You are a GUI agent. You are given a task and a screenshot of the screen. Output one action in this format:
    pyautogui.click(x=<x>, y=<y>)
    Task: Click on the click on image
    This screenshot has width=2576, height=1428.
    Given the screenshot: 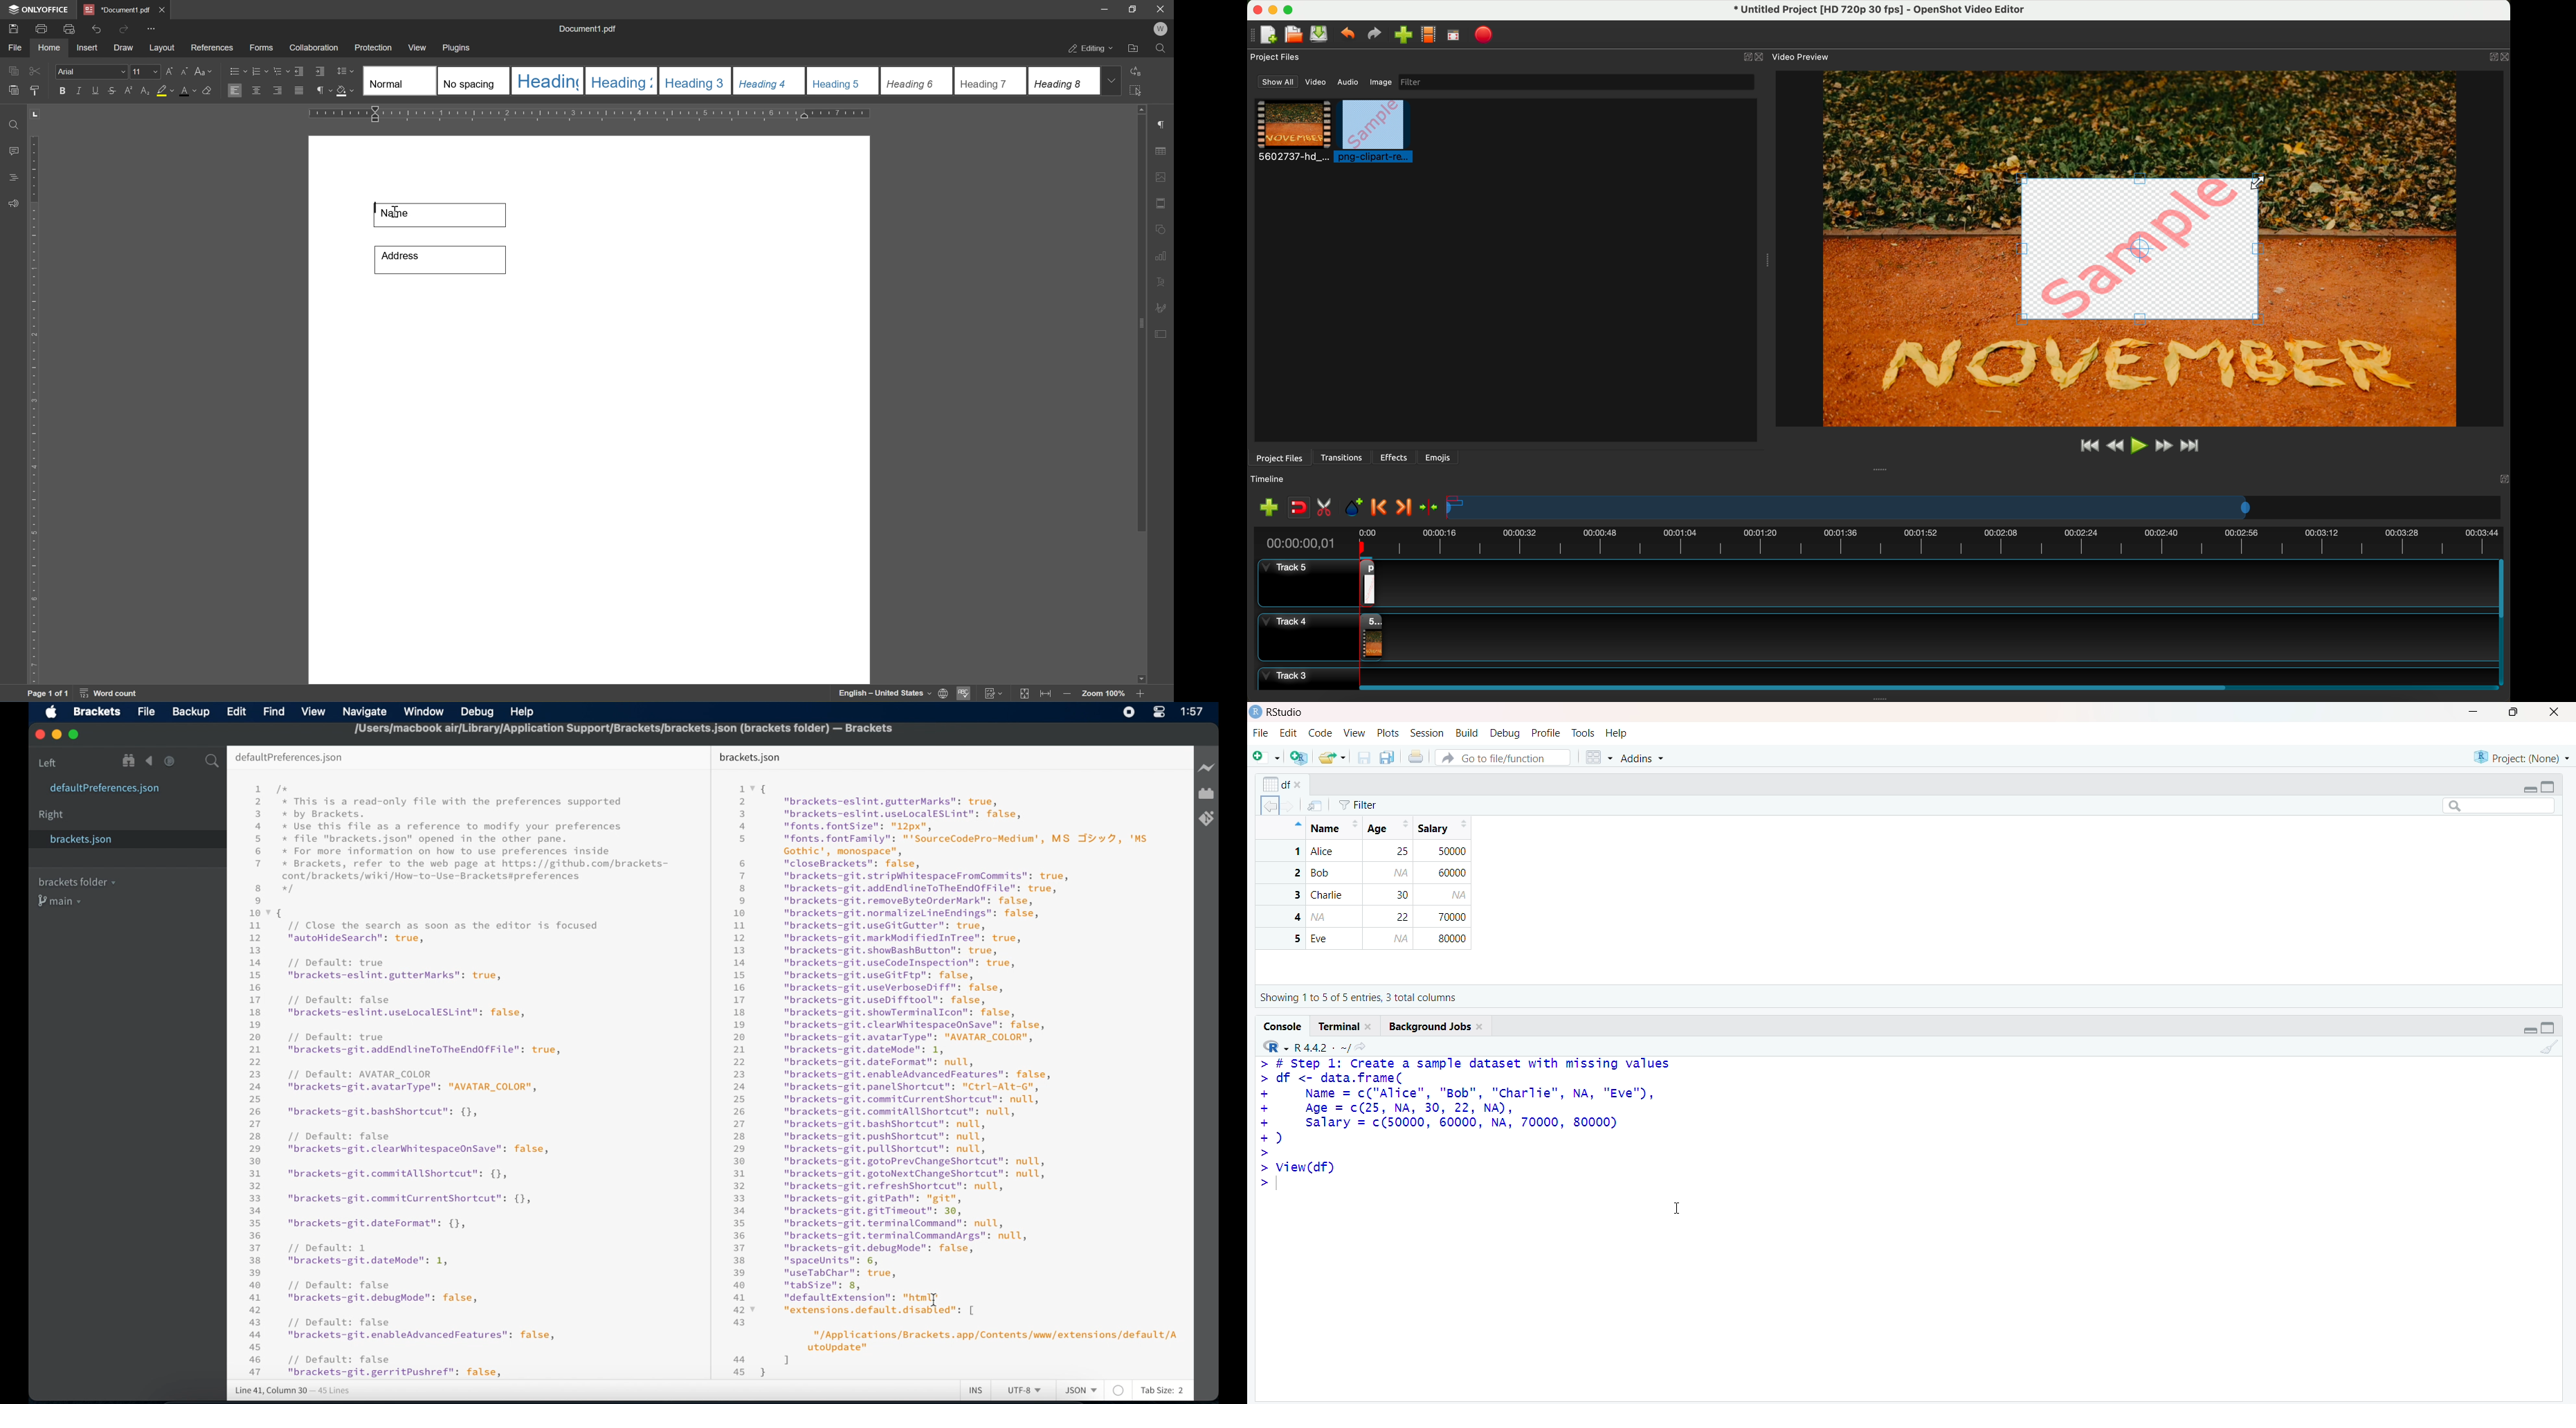 What is the action you would take?
    pyautogui.click(x=1377, y=132)
    